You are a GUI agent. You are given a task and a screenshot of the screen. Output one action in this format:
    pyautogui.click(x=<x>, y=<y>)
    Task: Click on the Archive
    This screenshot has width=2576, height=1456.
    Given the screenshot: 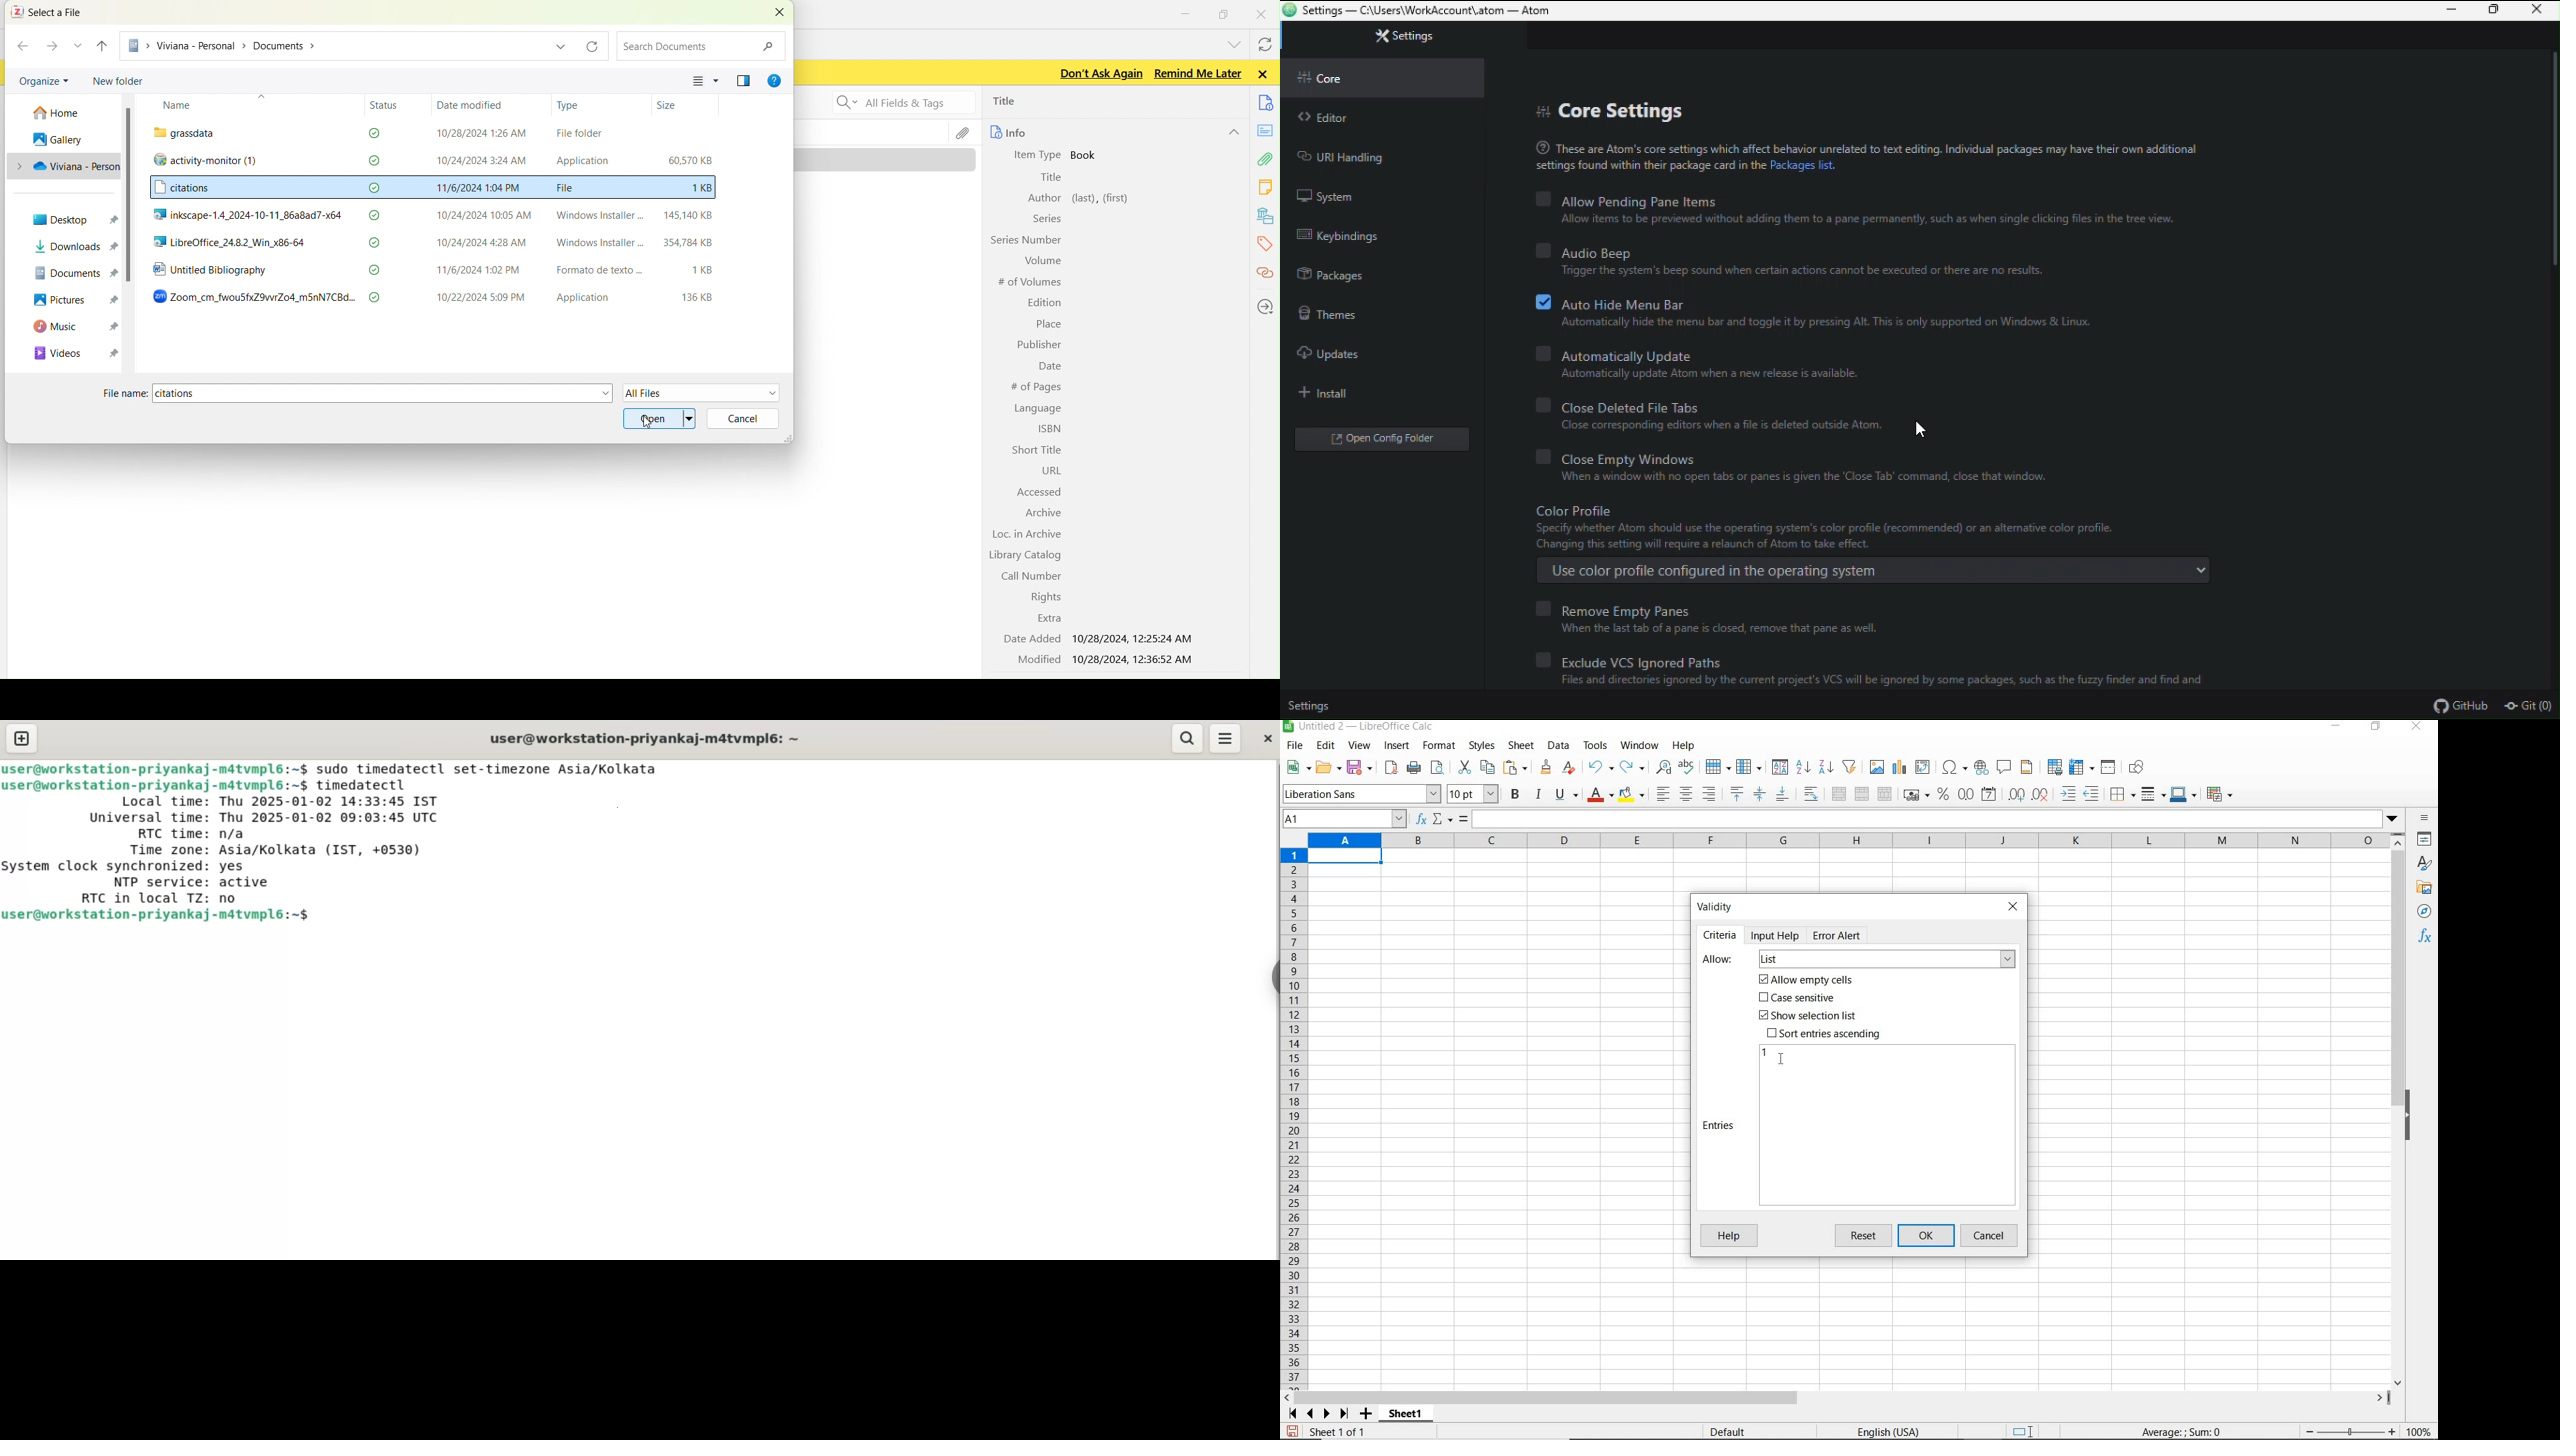 What is the action you would take?
    pyautogui.click(x=1044, y=513)
    